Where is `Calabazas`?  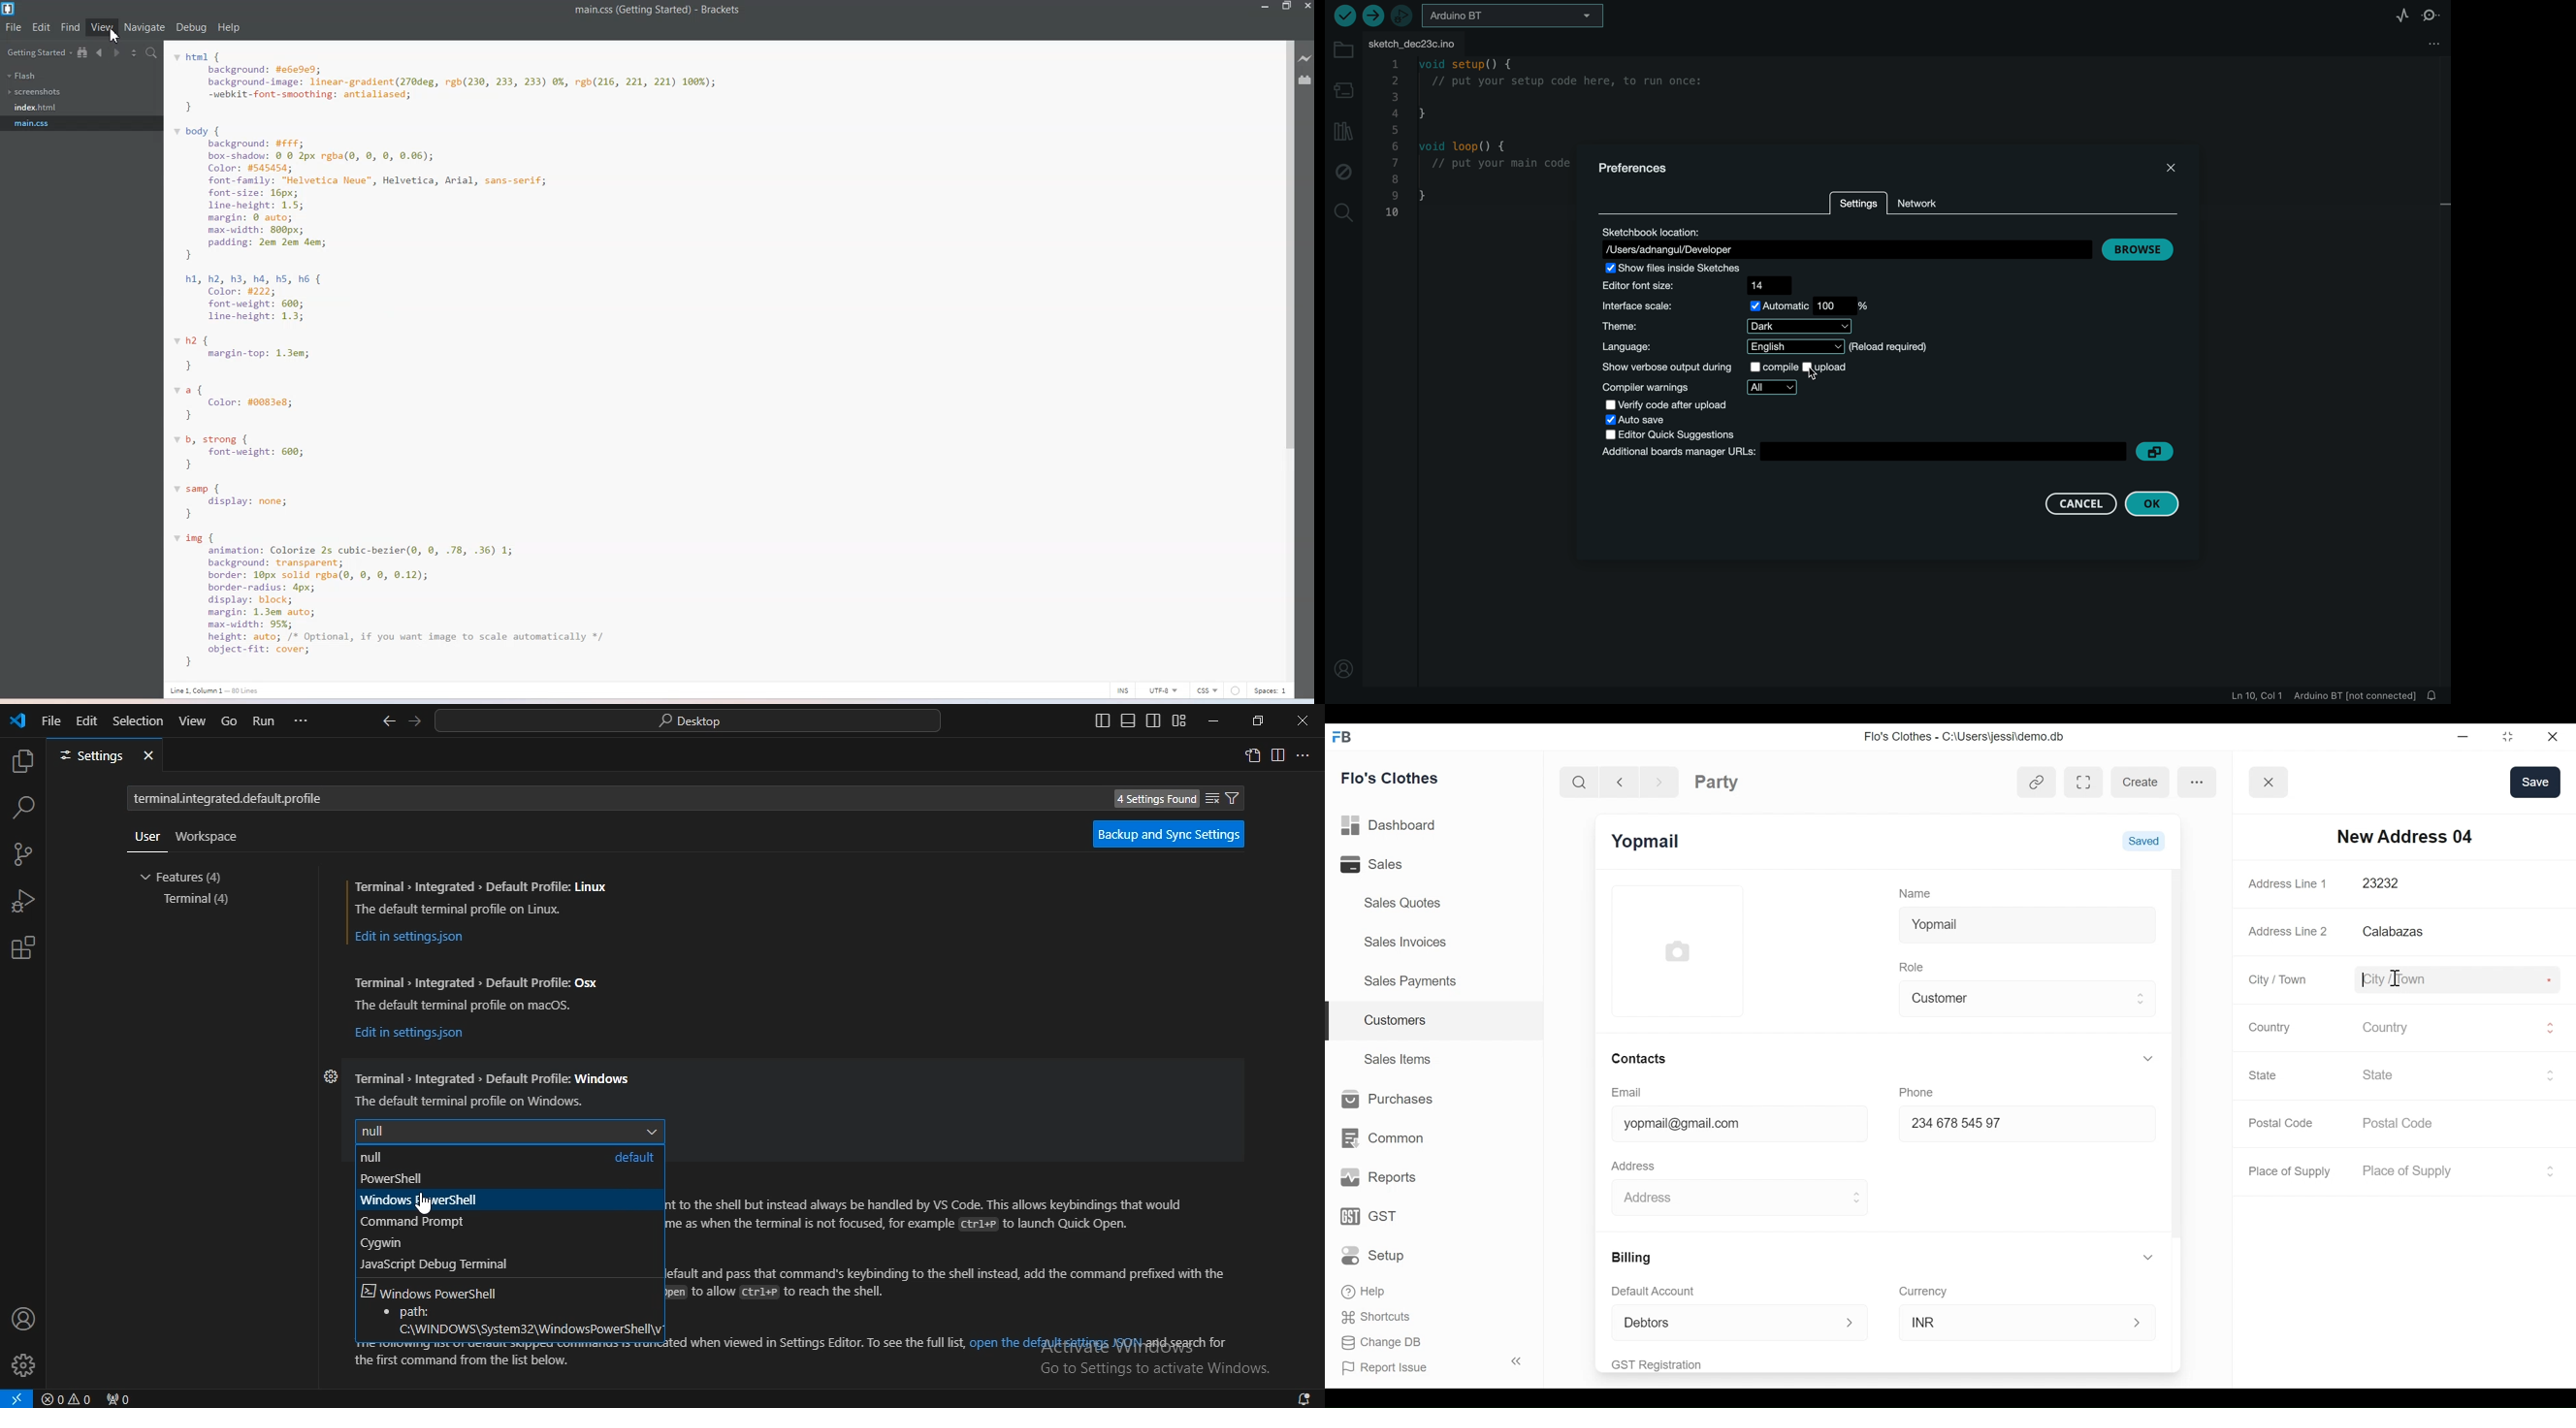
Calabazas is located at coordinates (2458, 931).